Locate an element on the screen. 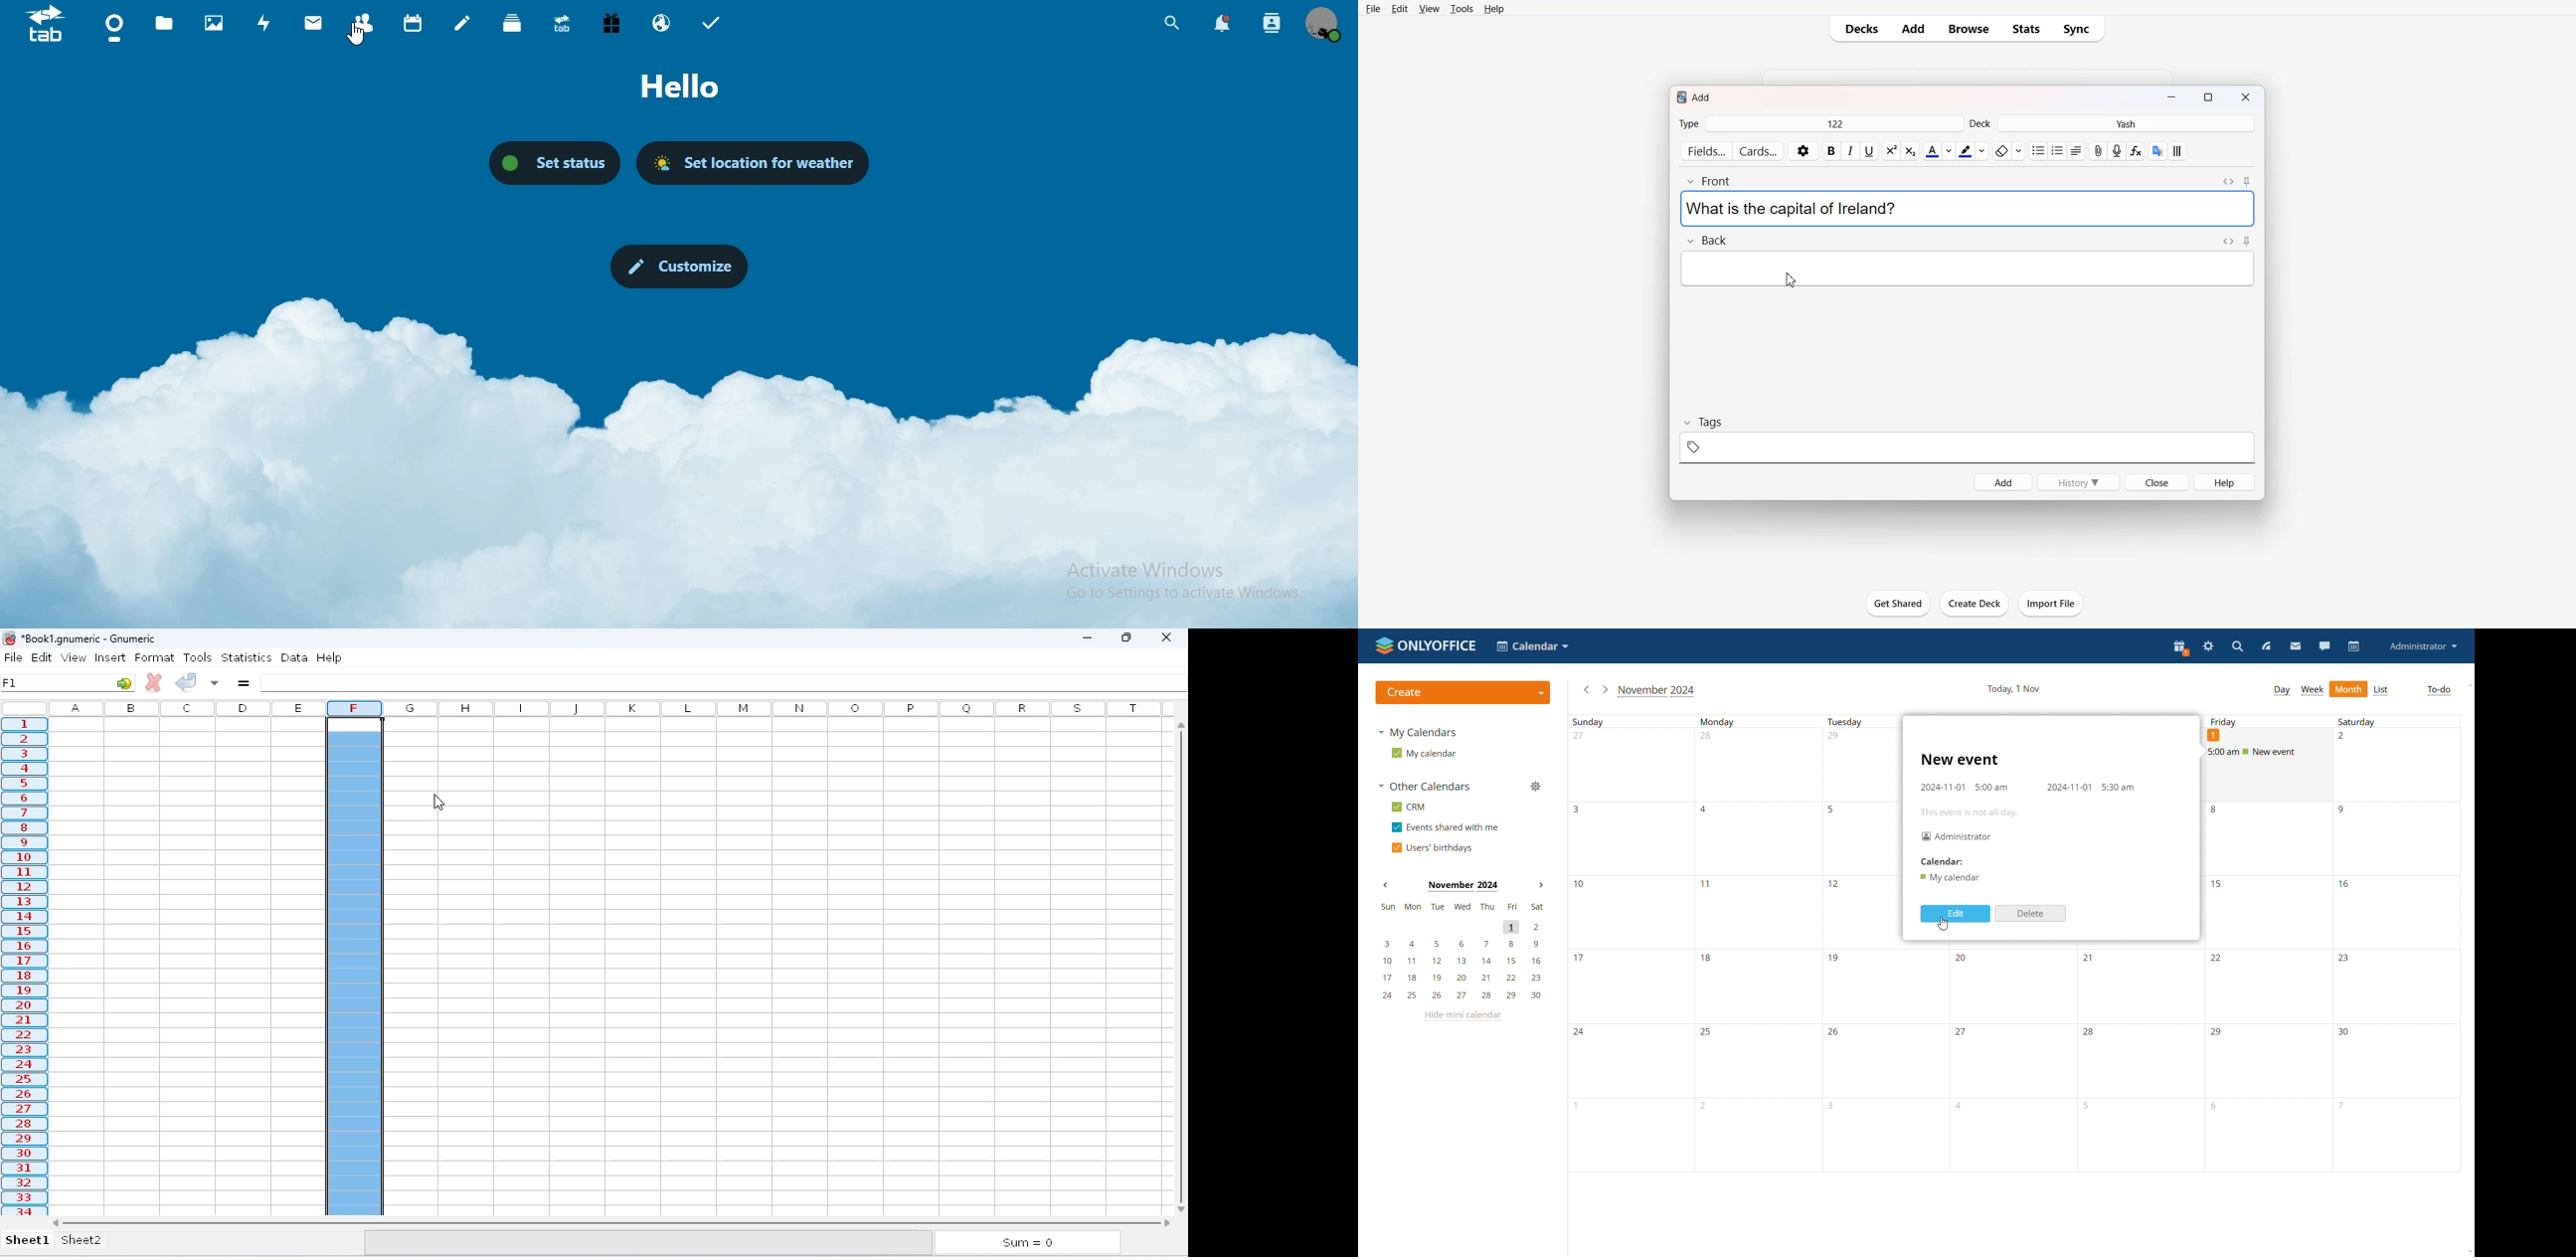 The image size is (2576, 1260). Import File is located at coordinates (2052, 603).